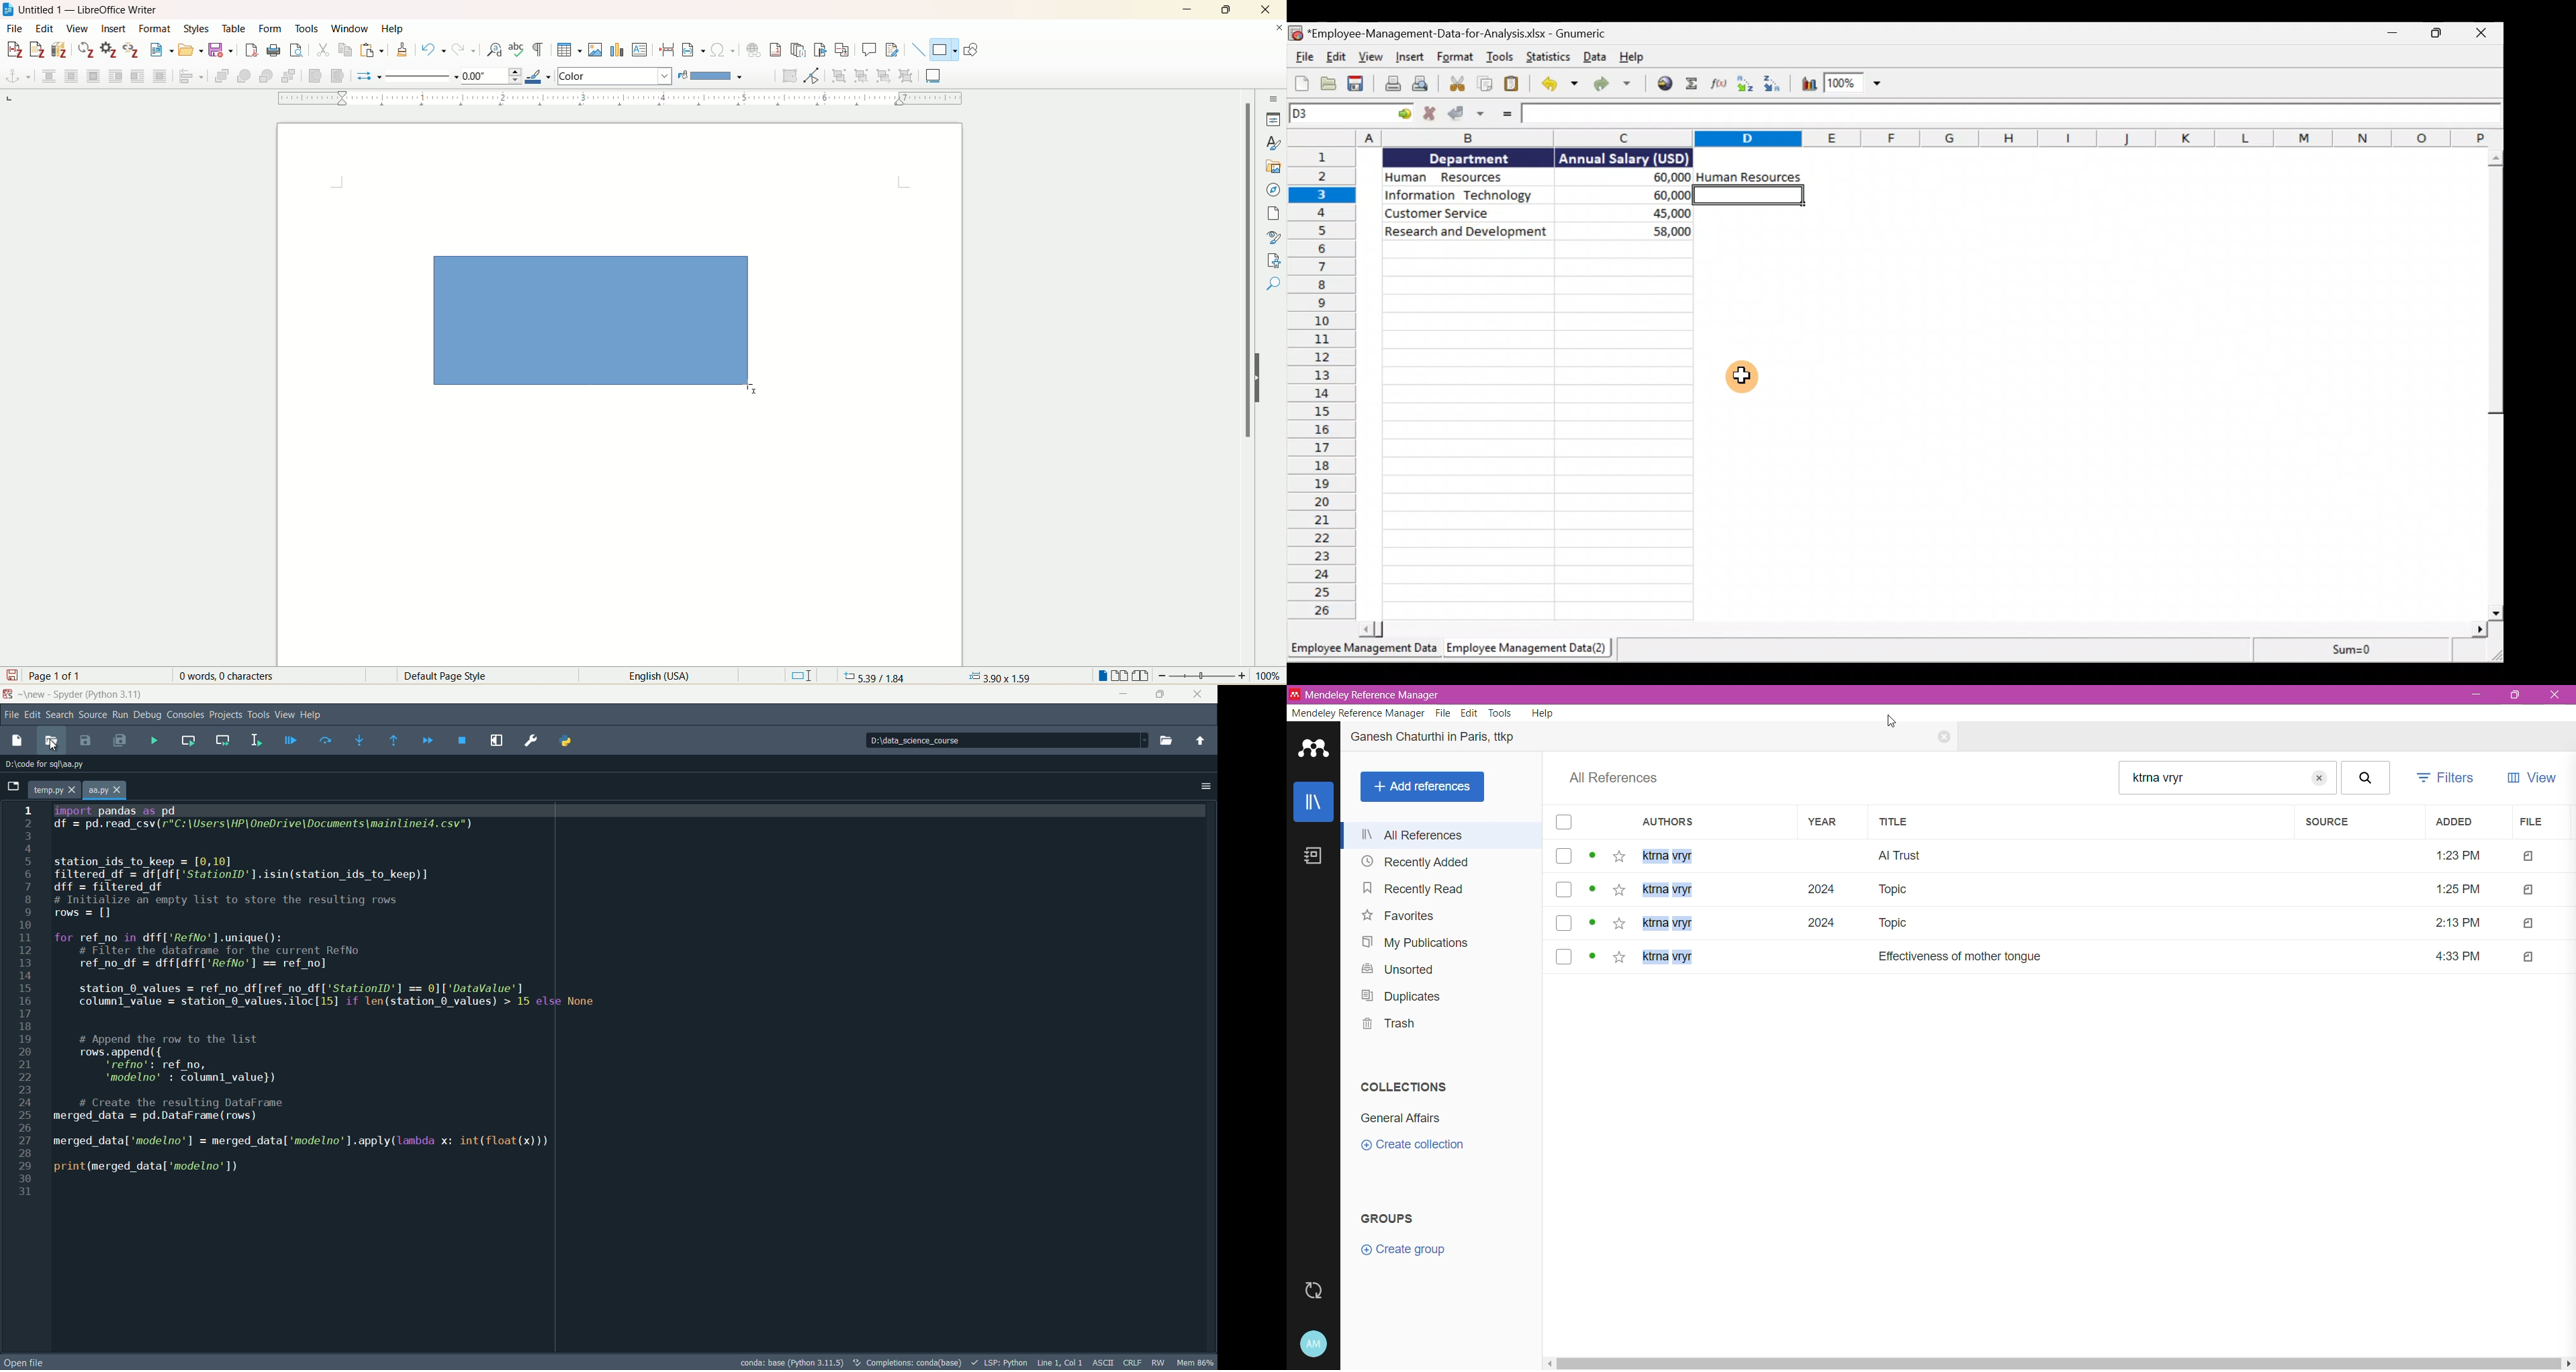 This screenshot has height=1372, width=2576. Describe the element at coordinates (722, 50) in the screenshot. I see `insert symbol` at that location.